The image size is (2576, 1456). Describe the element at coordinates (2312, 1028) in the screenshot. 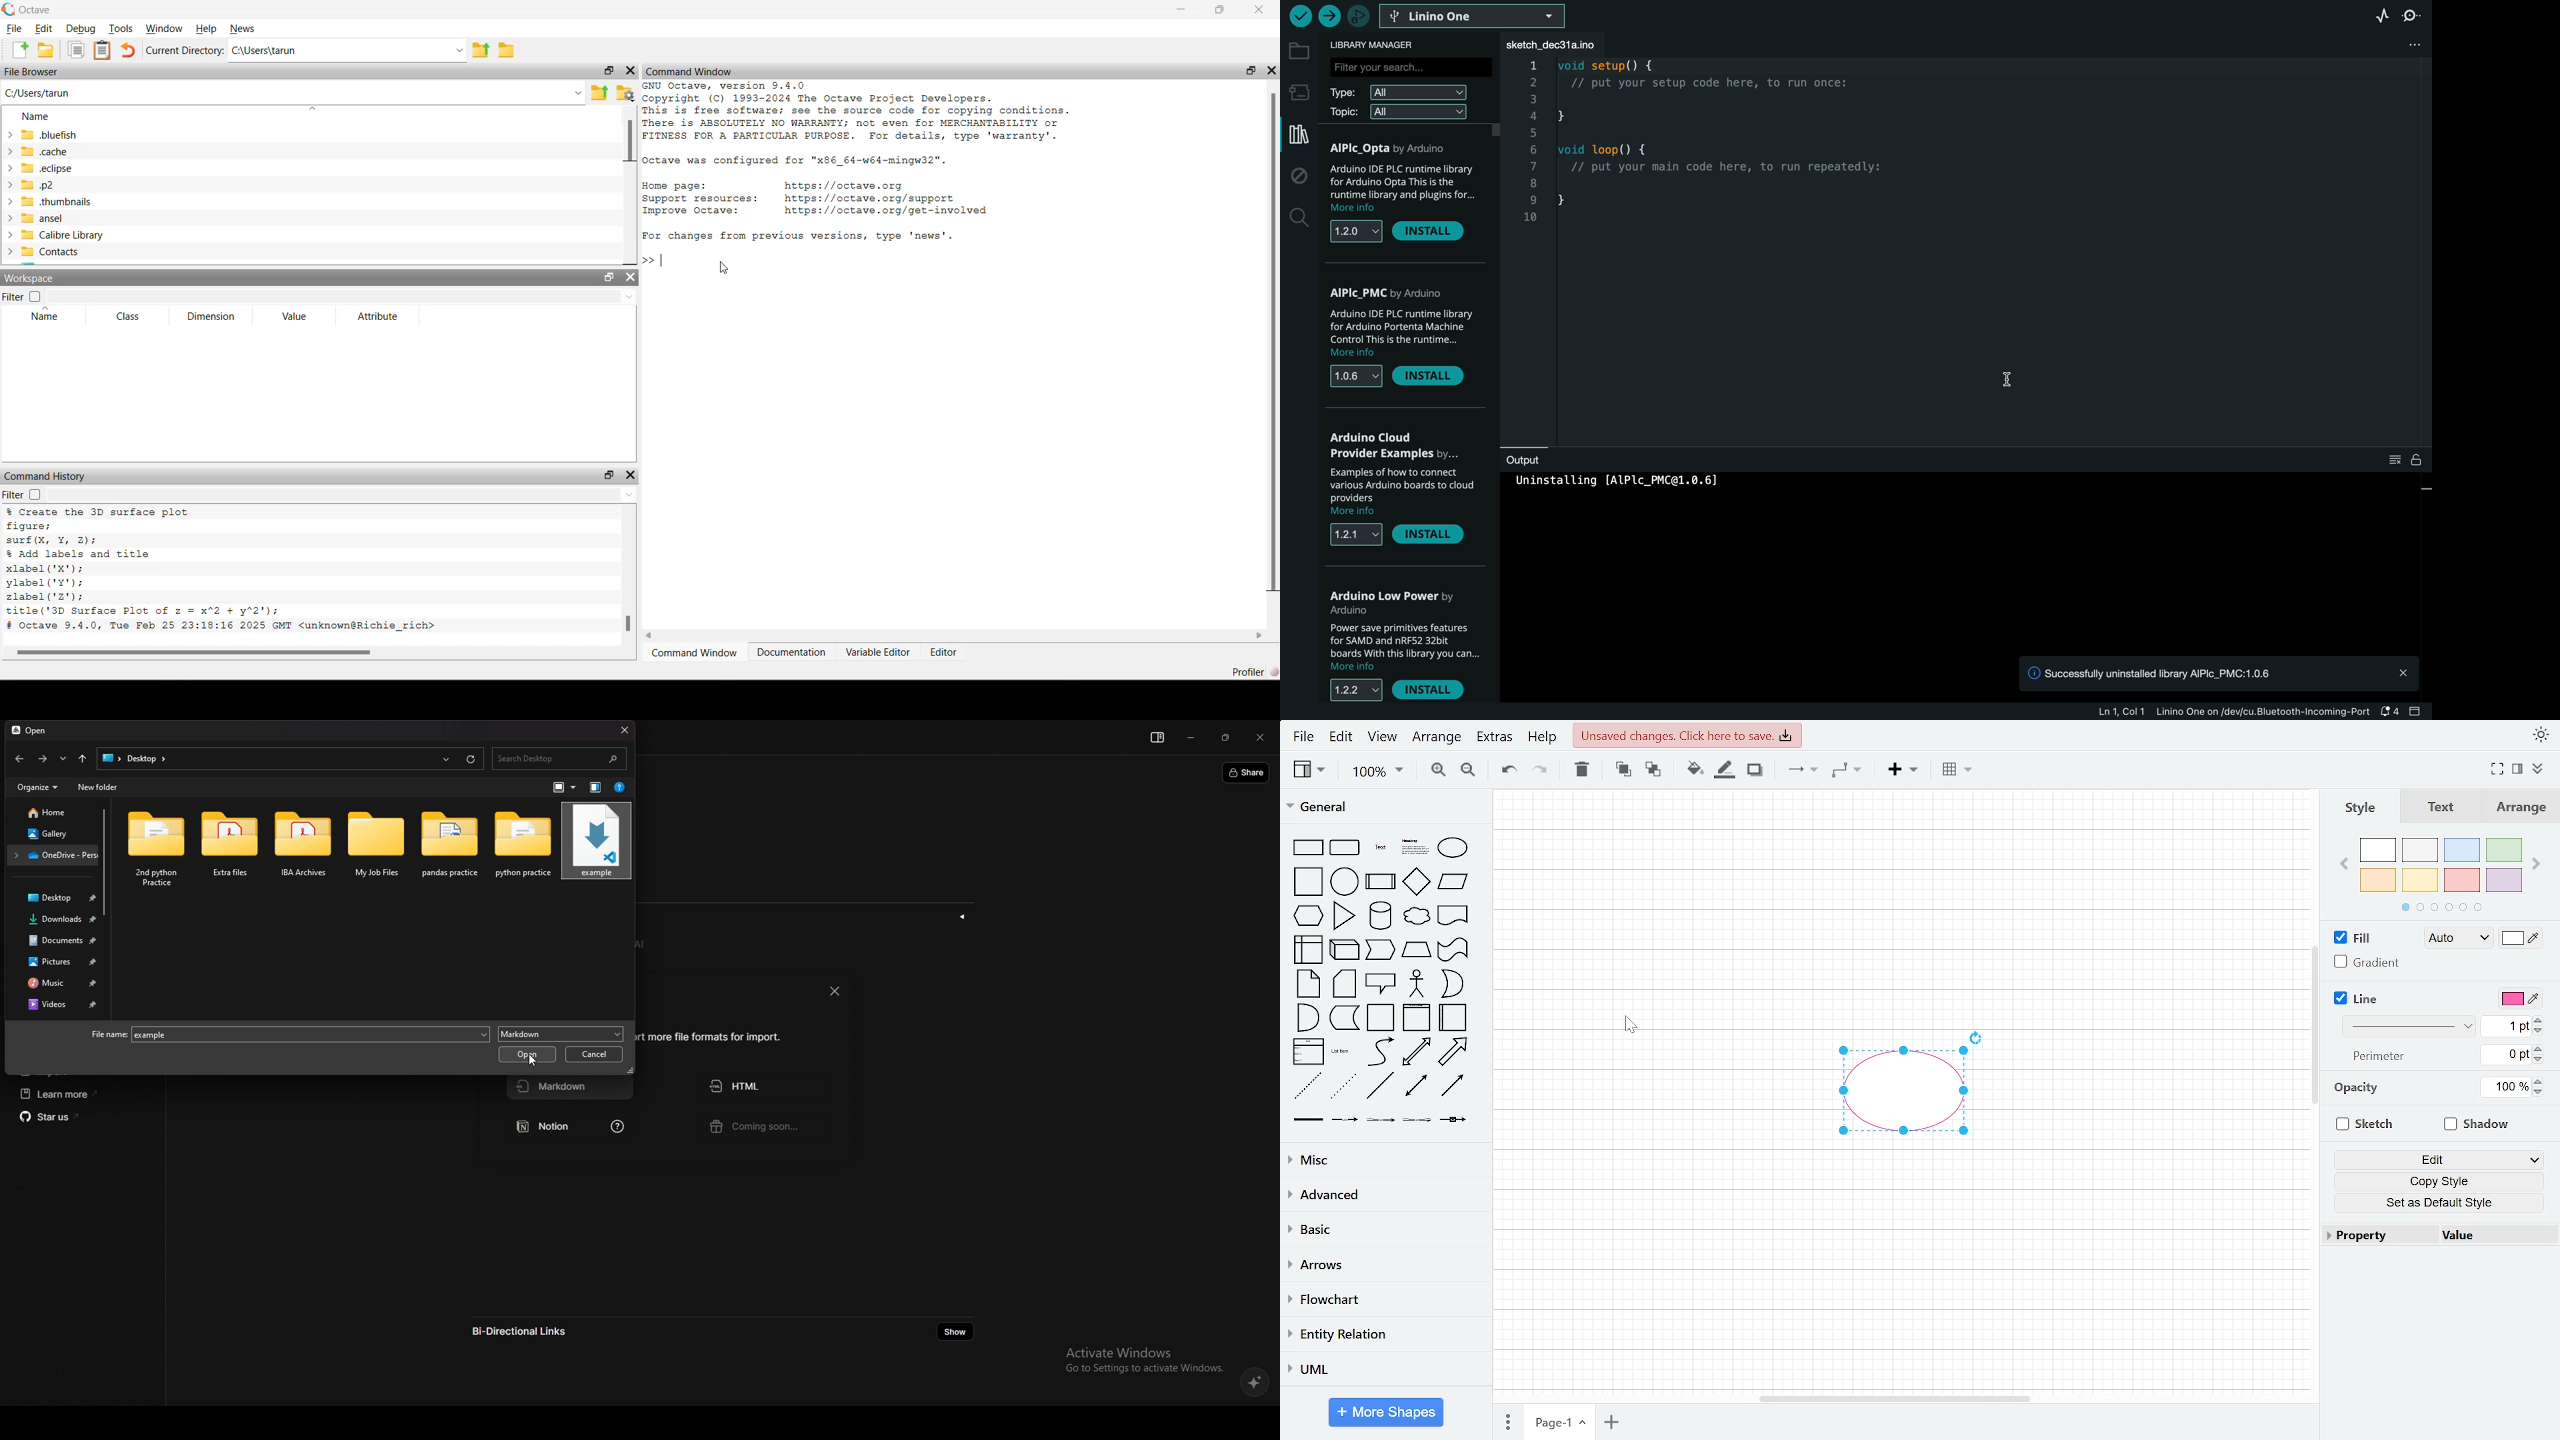

I see `Vertical scrollbar` at that location.